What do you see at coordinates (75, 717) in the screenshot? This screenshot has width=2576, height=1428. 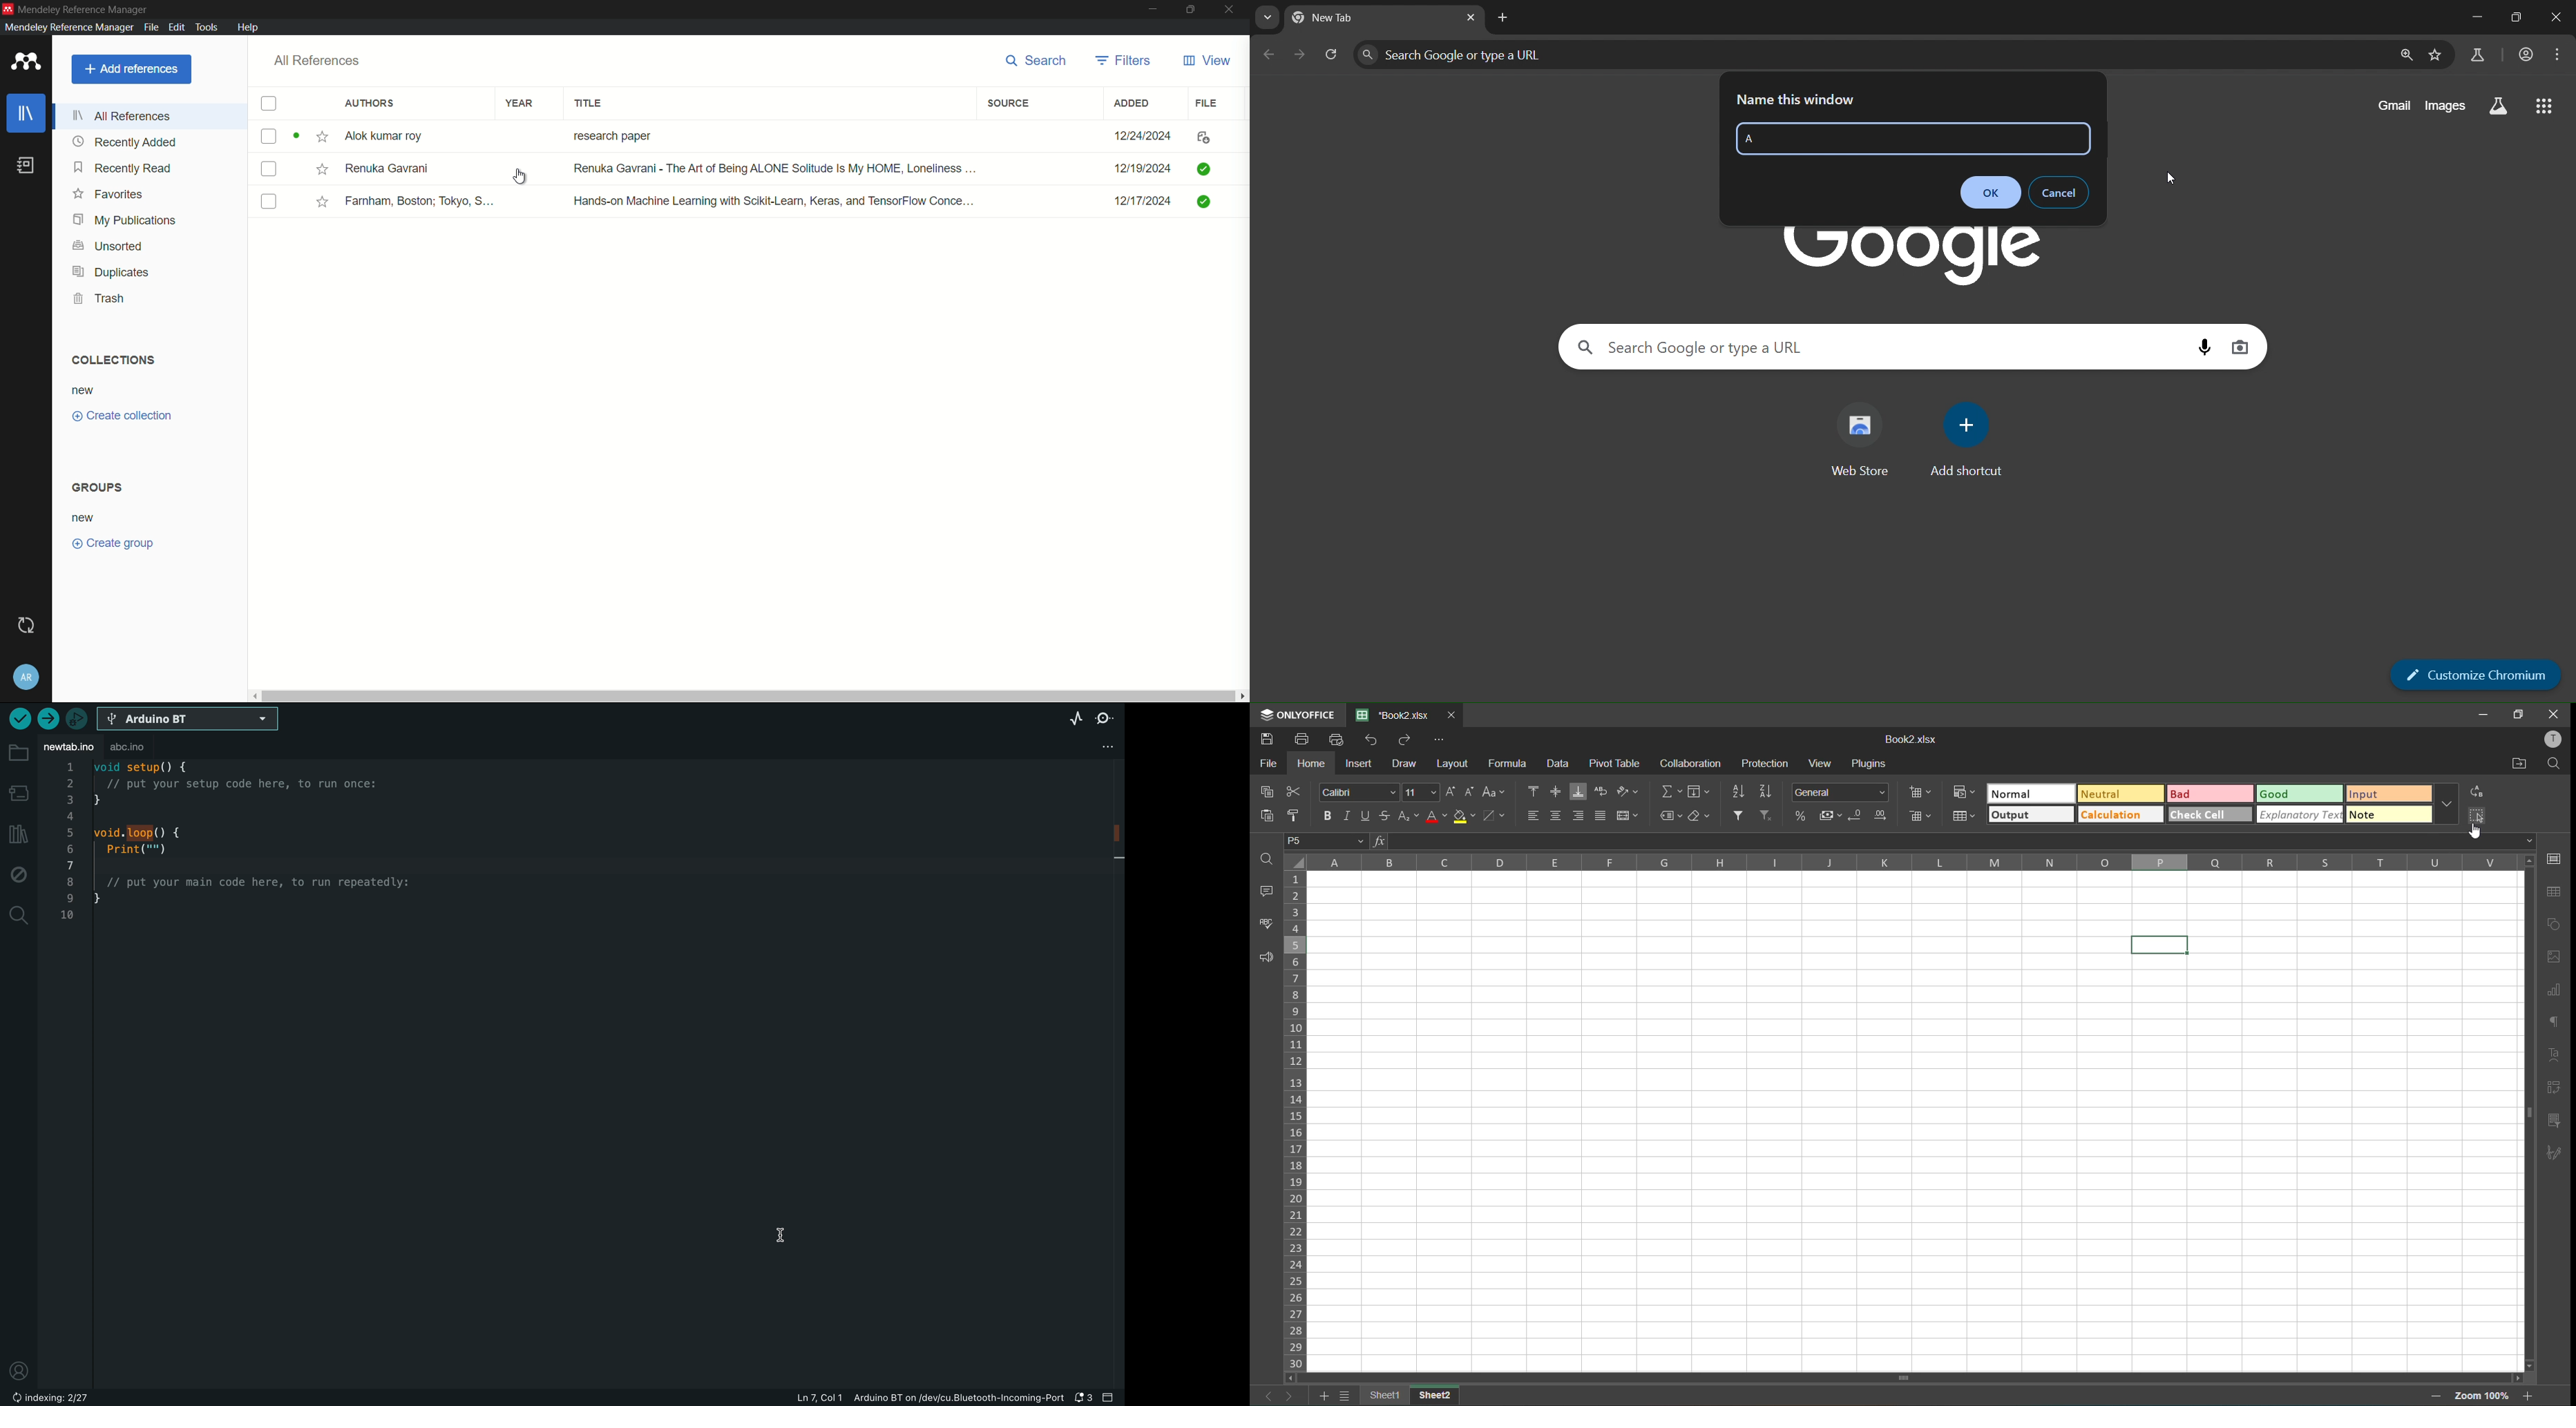 I see `debugger` at bounding box center [75, 717].